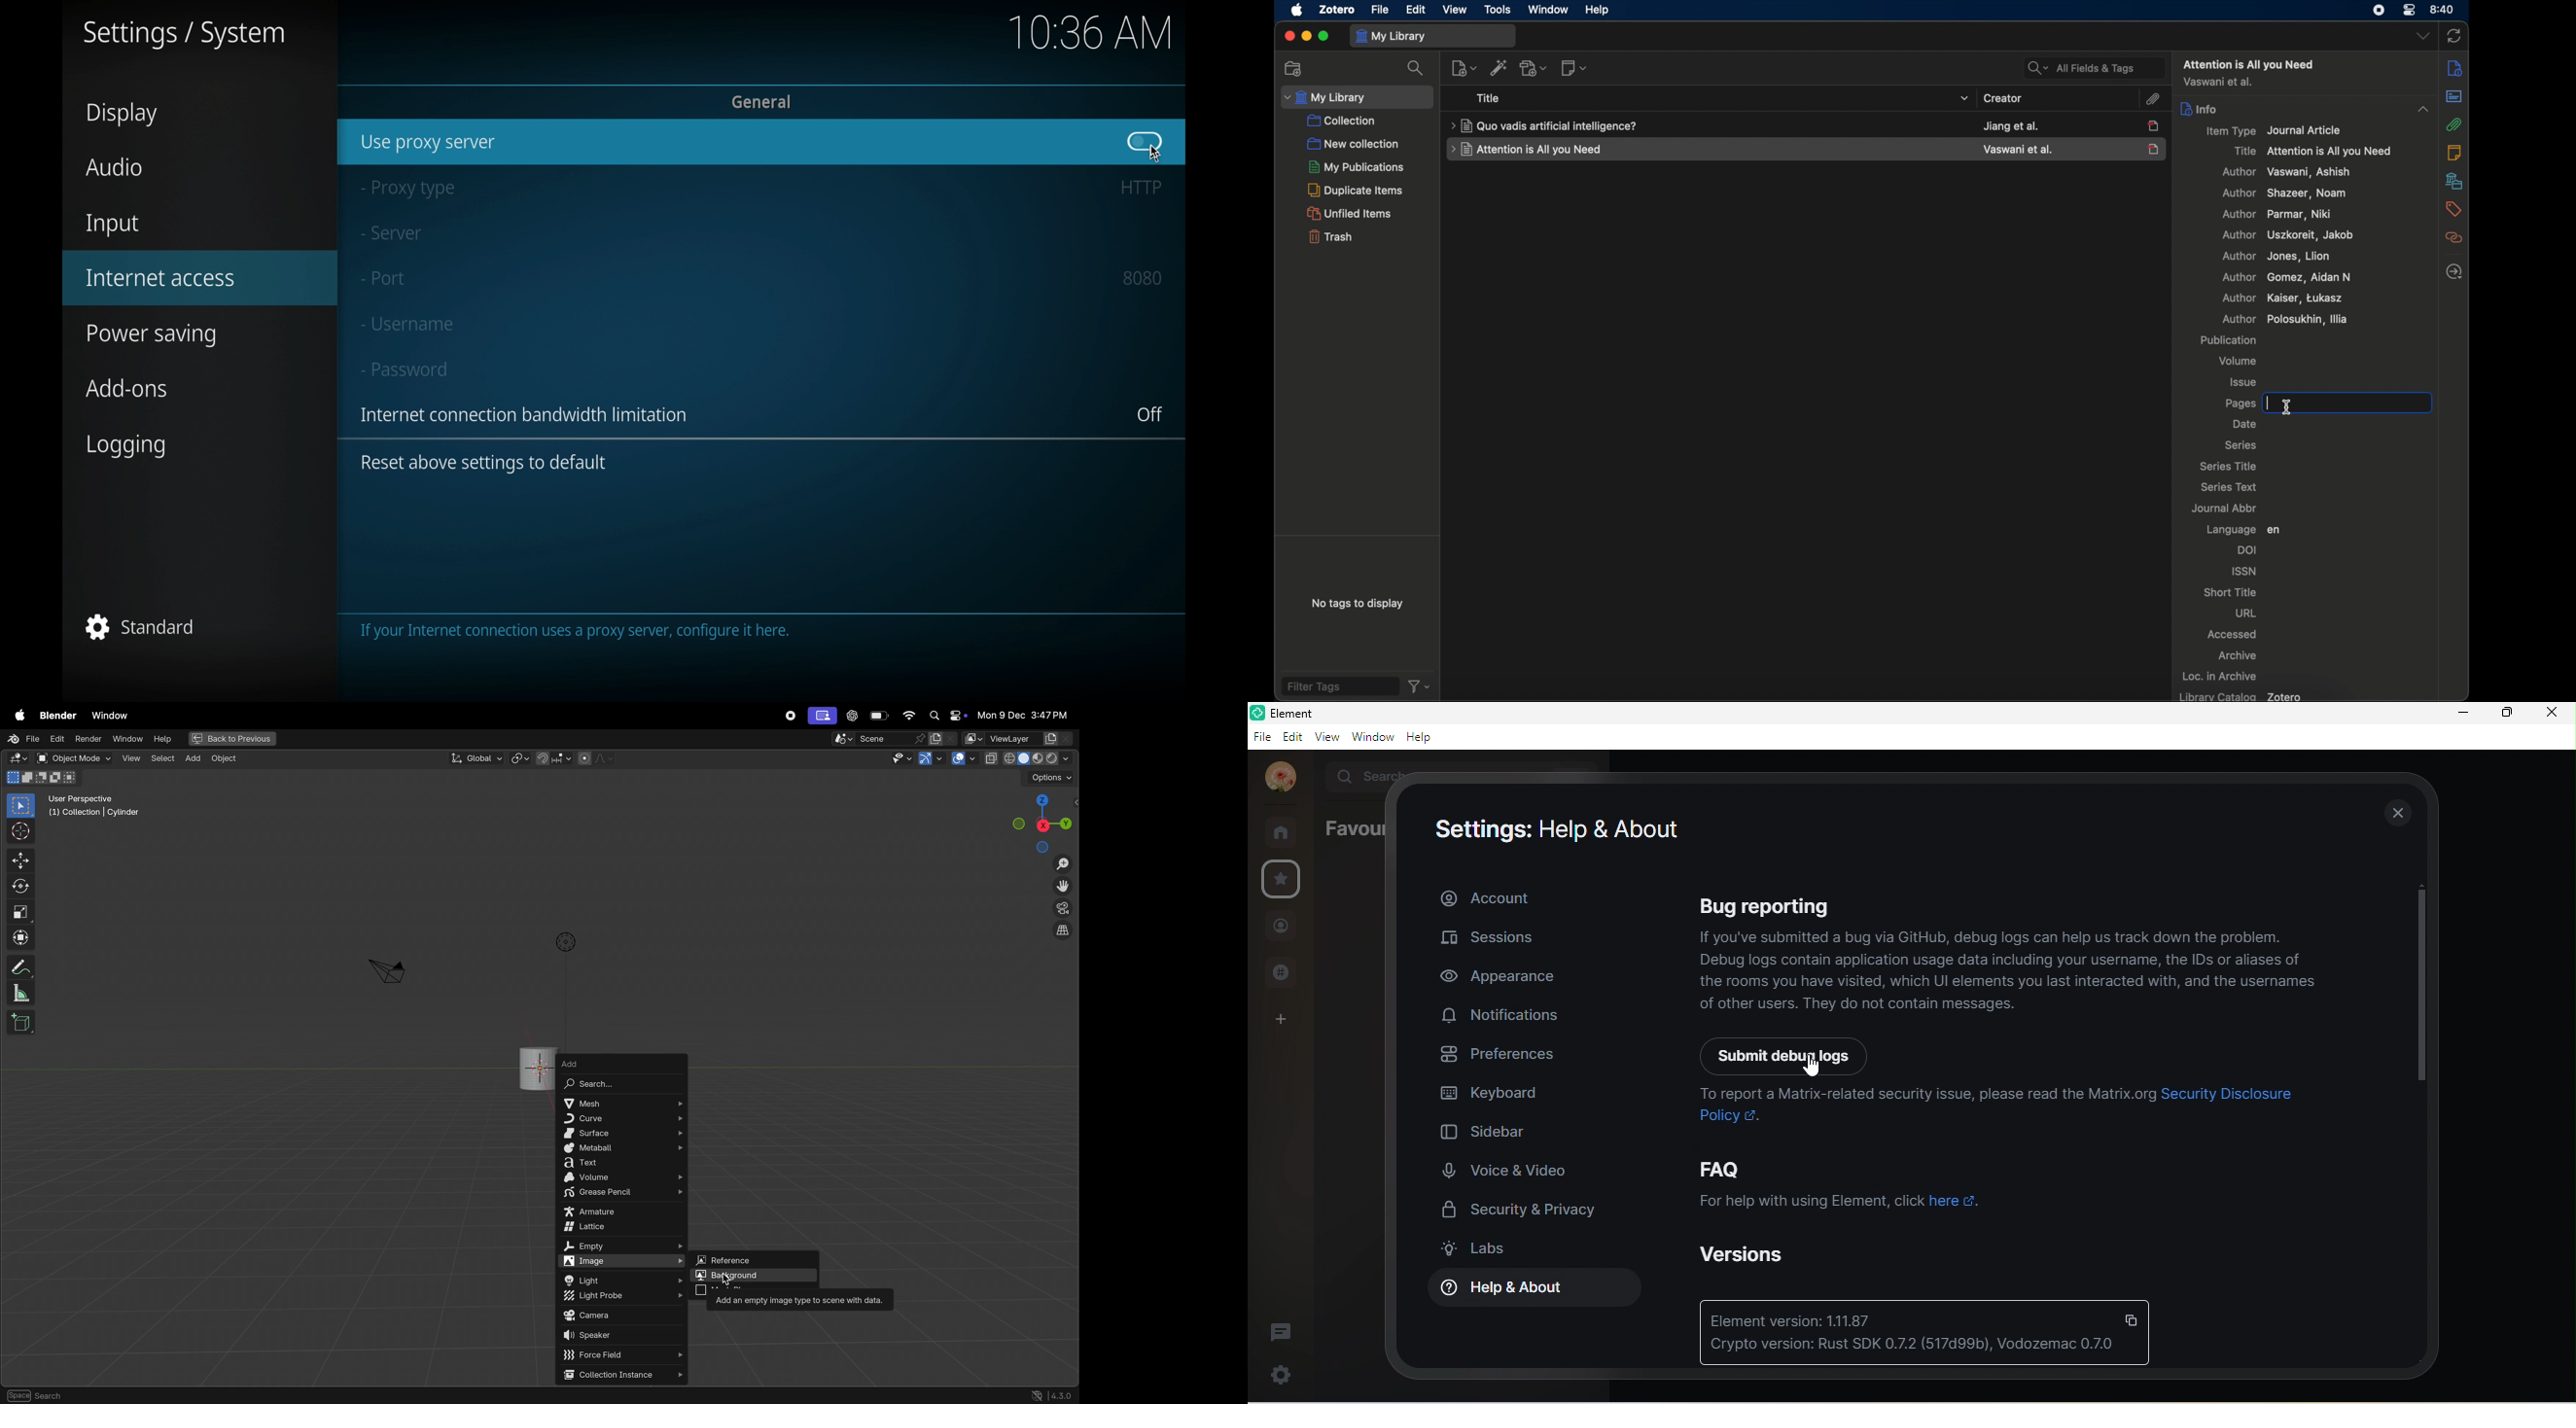 The image size is (2576, 1428). I want to click on debug logs containt application usage data including your username, the IDs or aliases of, so click(2004, 961).